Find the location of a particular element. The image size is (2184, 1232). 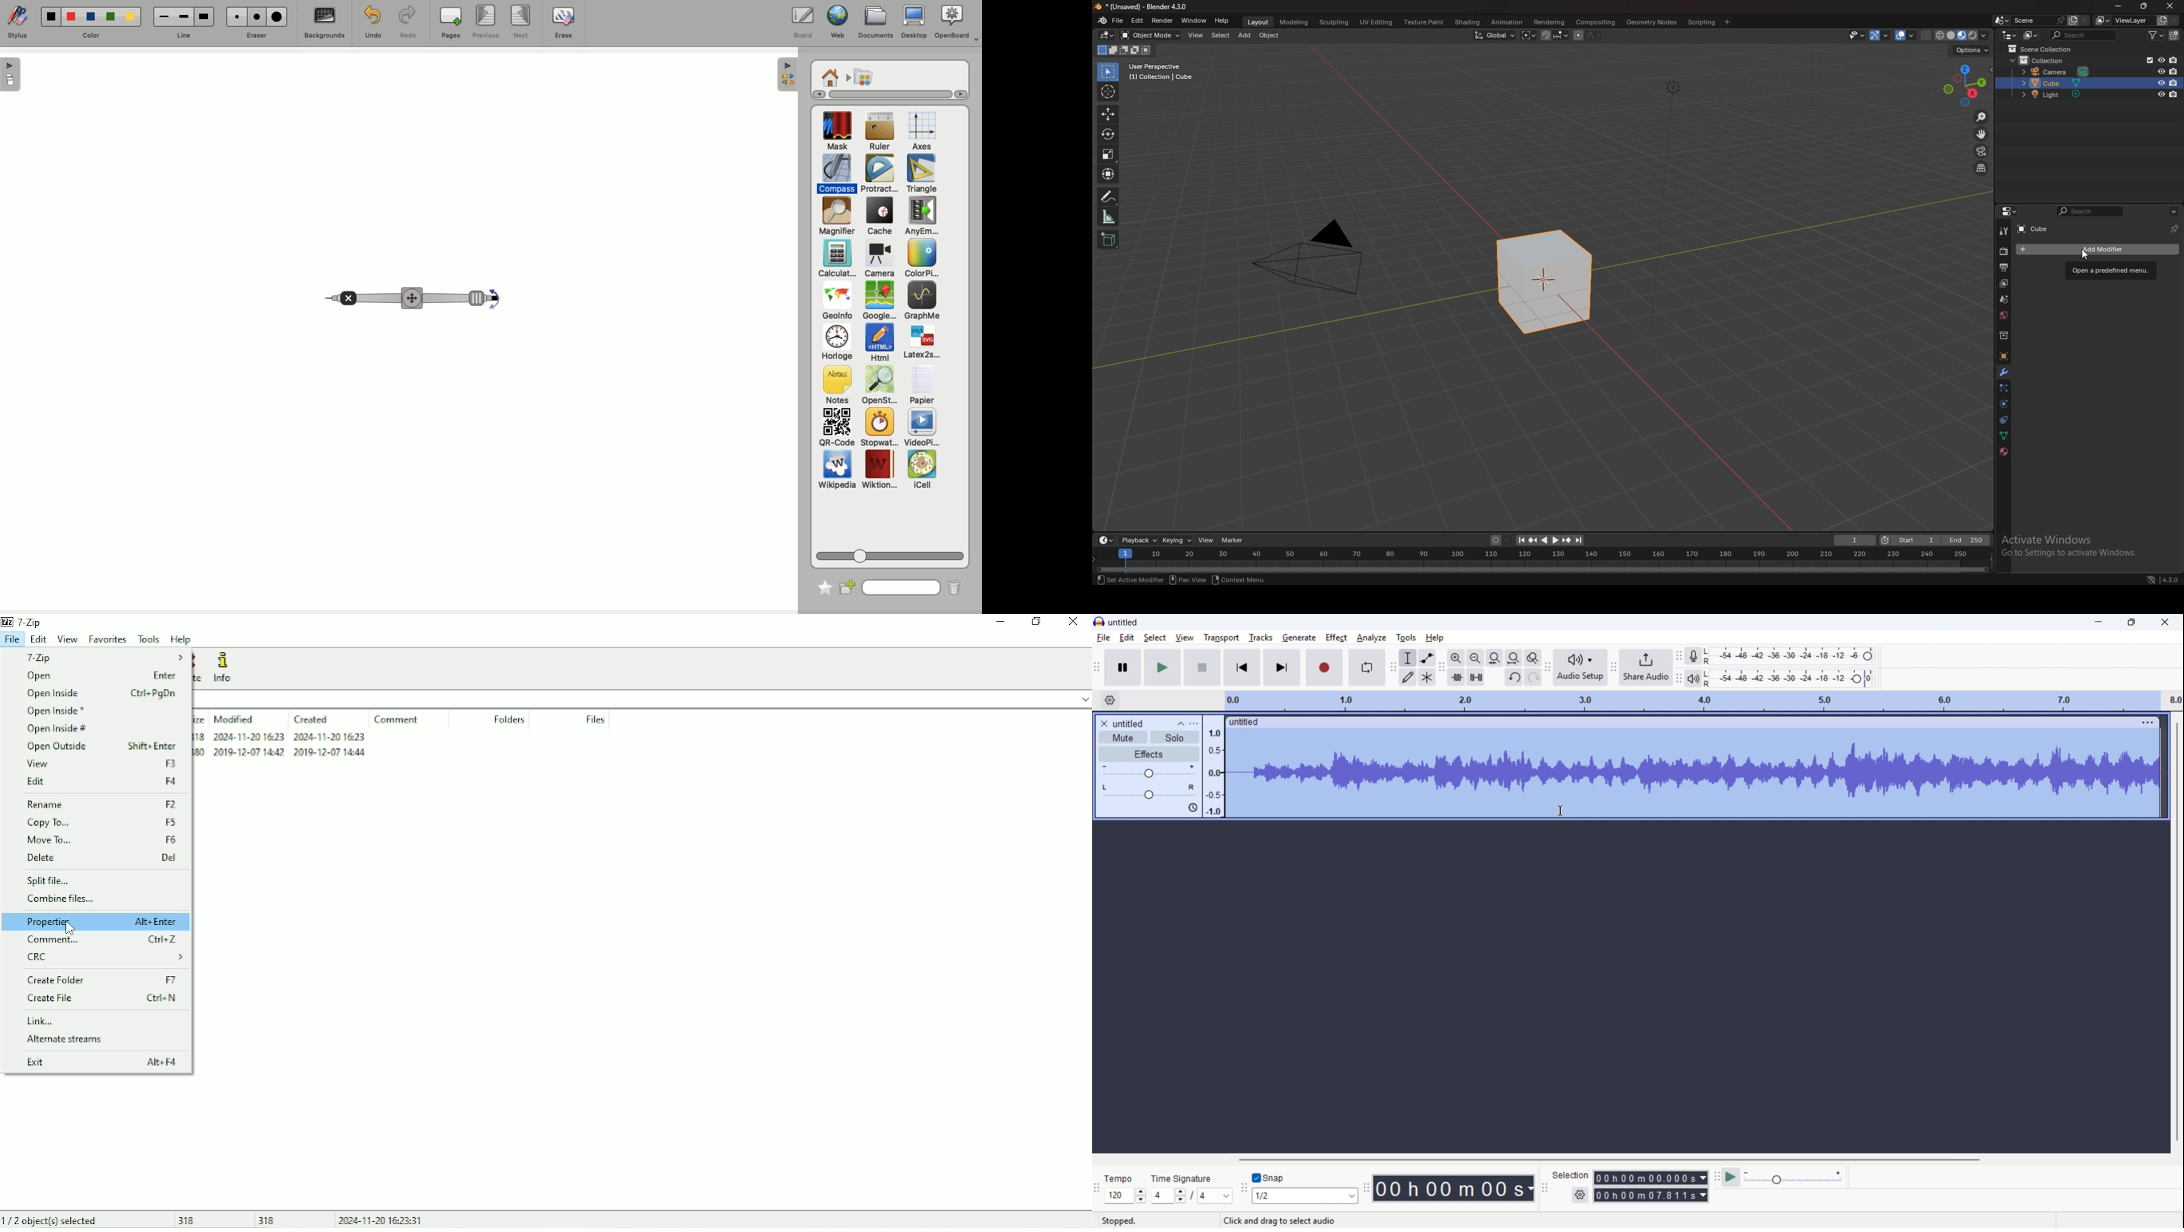

Recording metre toolbar  is located at coordinates (1679, 655).